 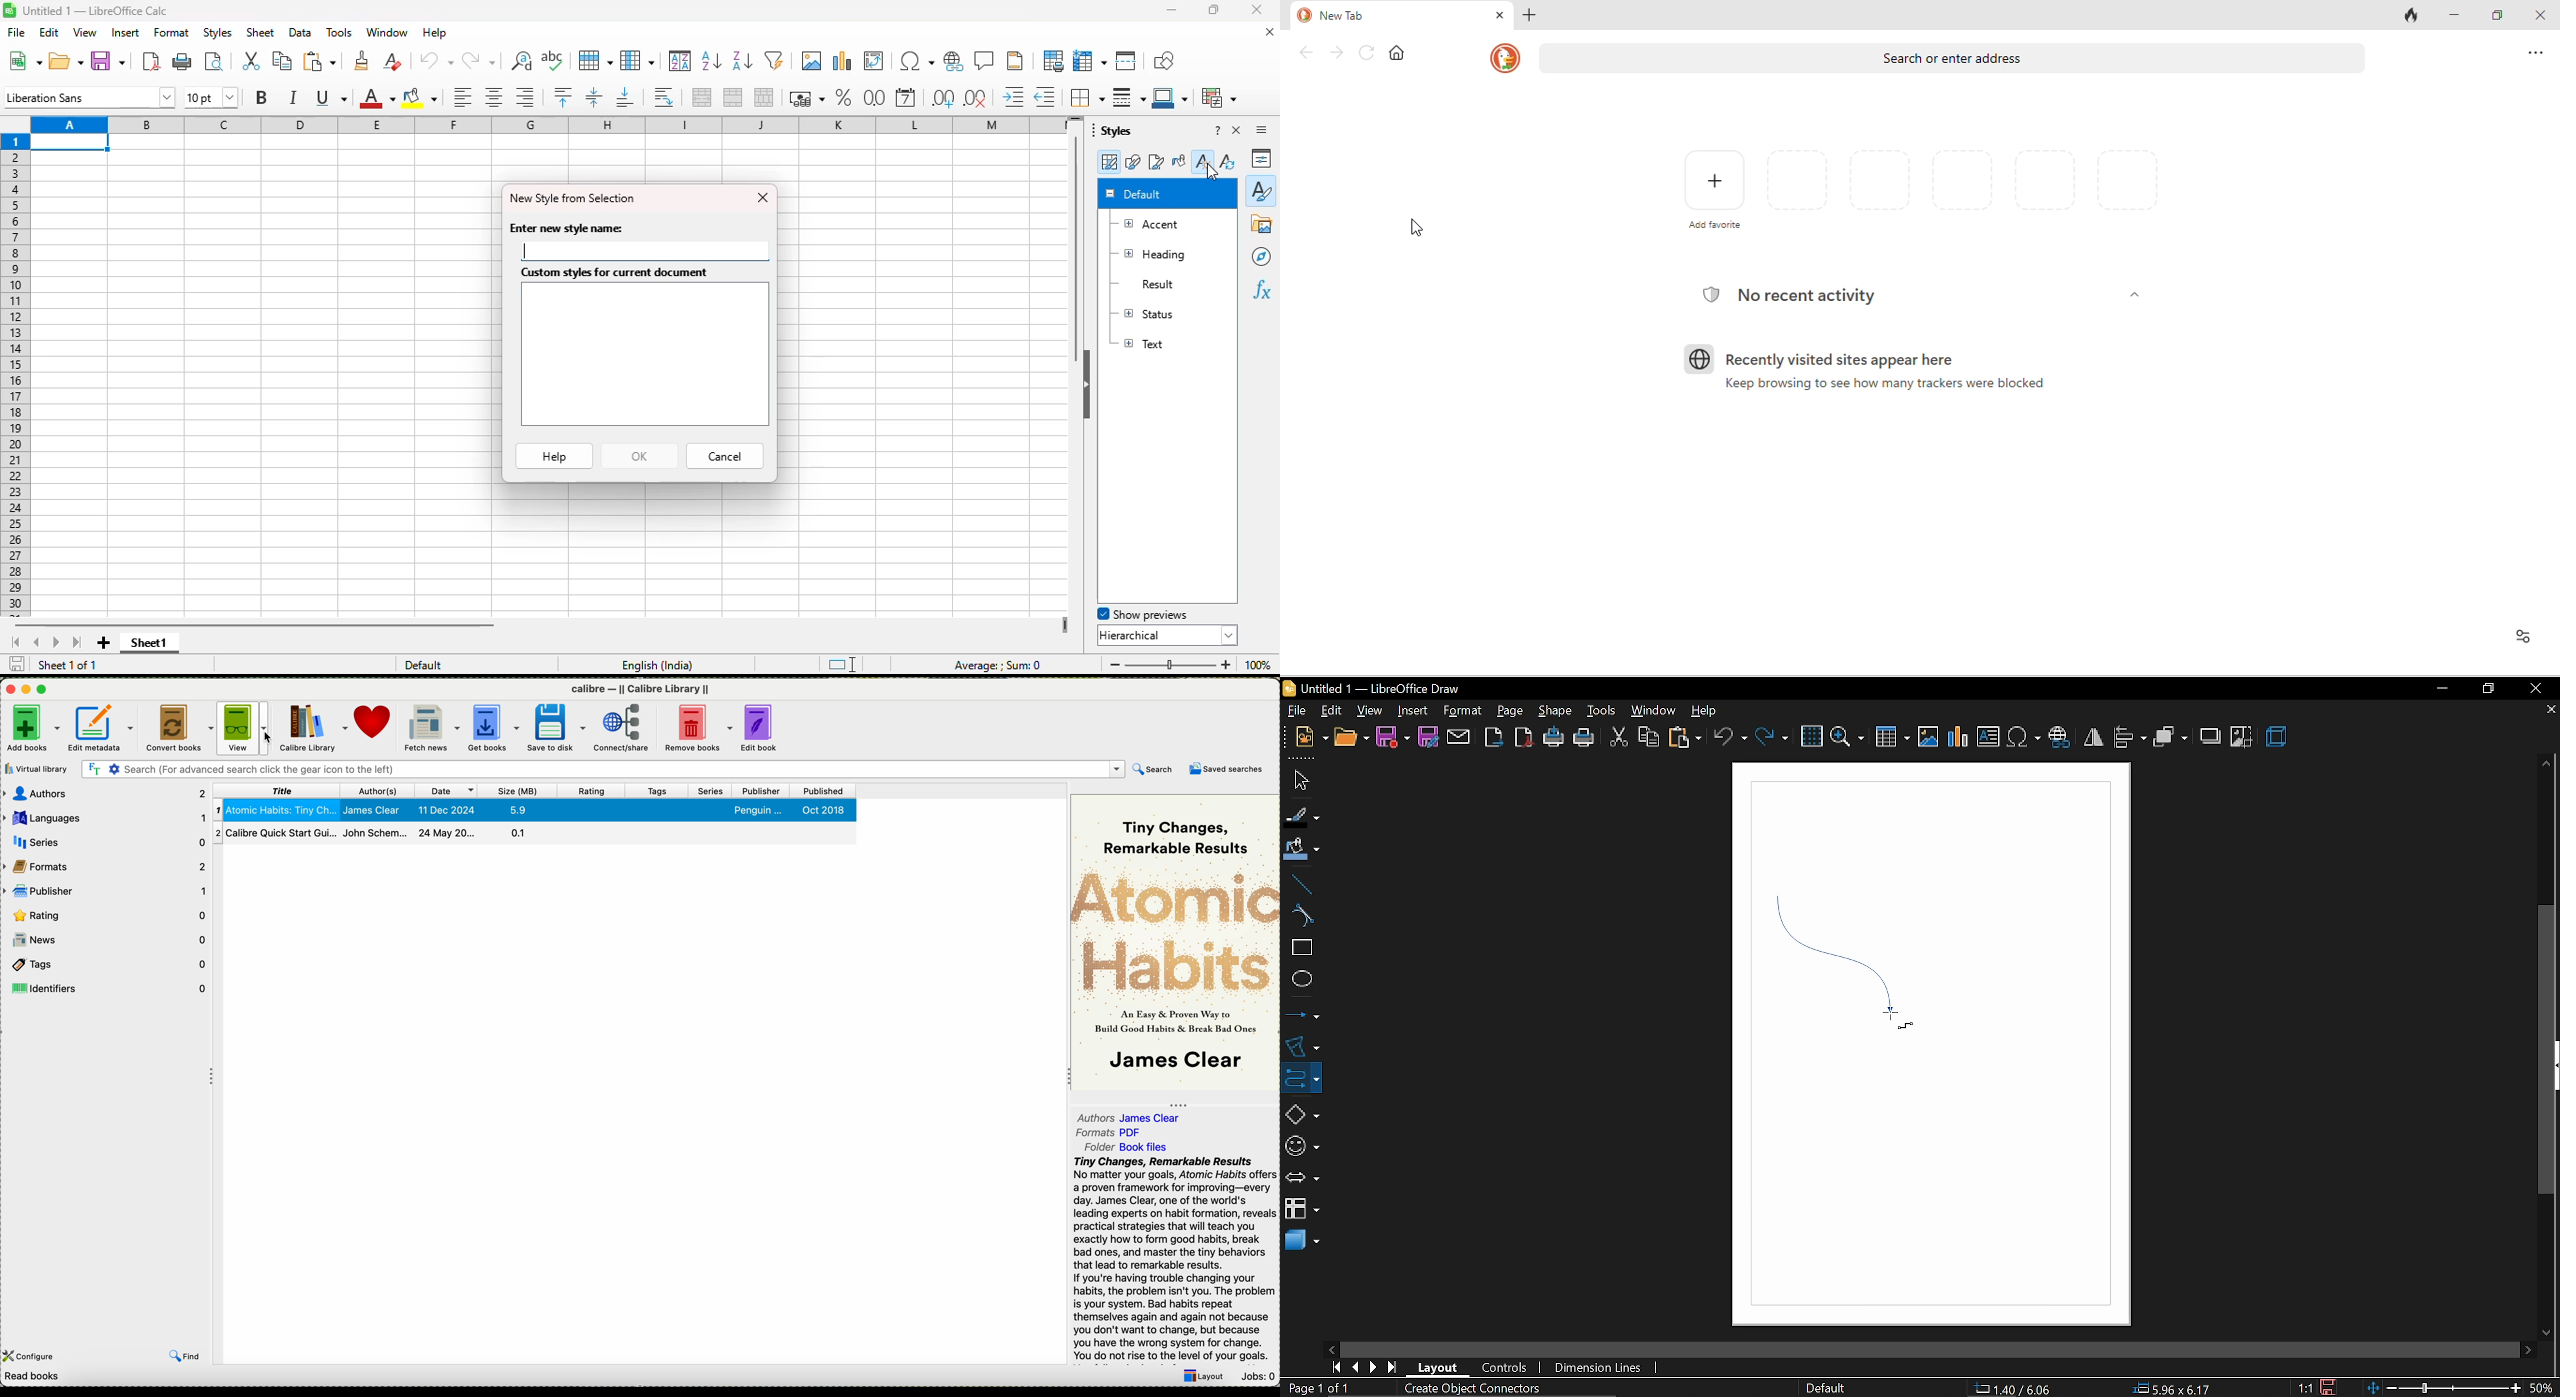 What do you see at coordinates (524, 97) in the screenshot?
I see `align right` at bounding box center [524, 97].